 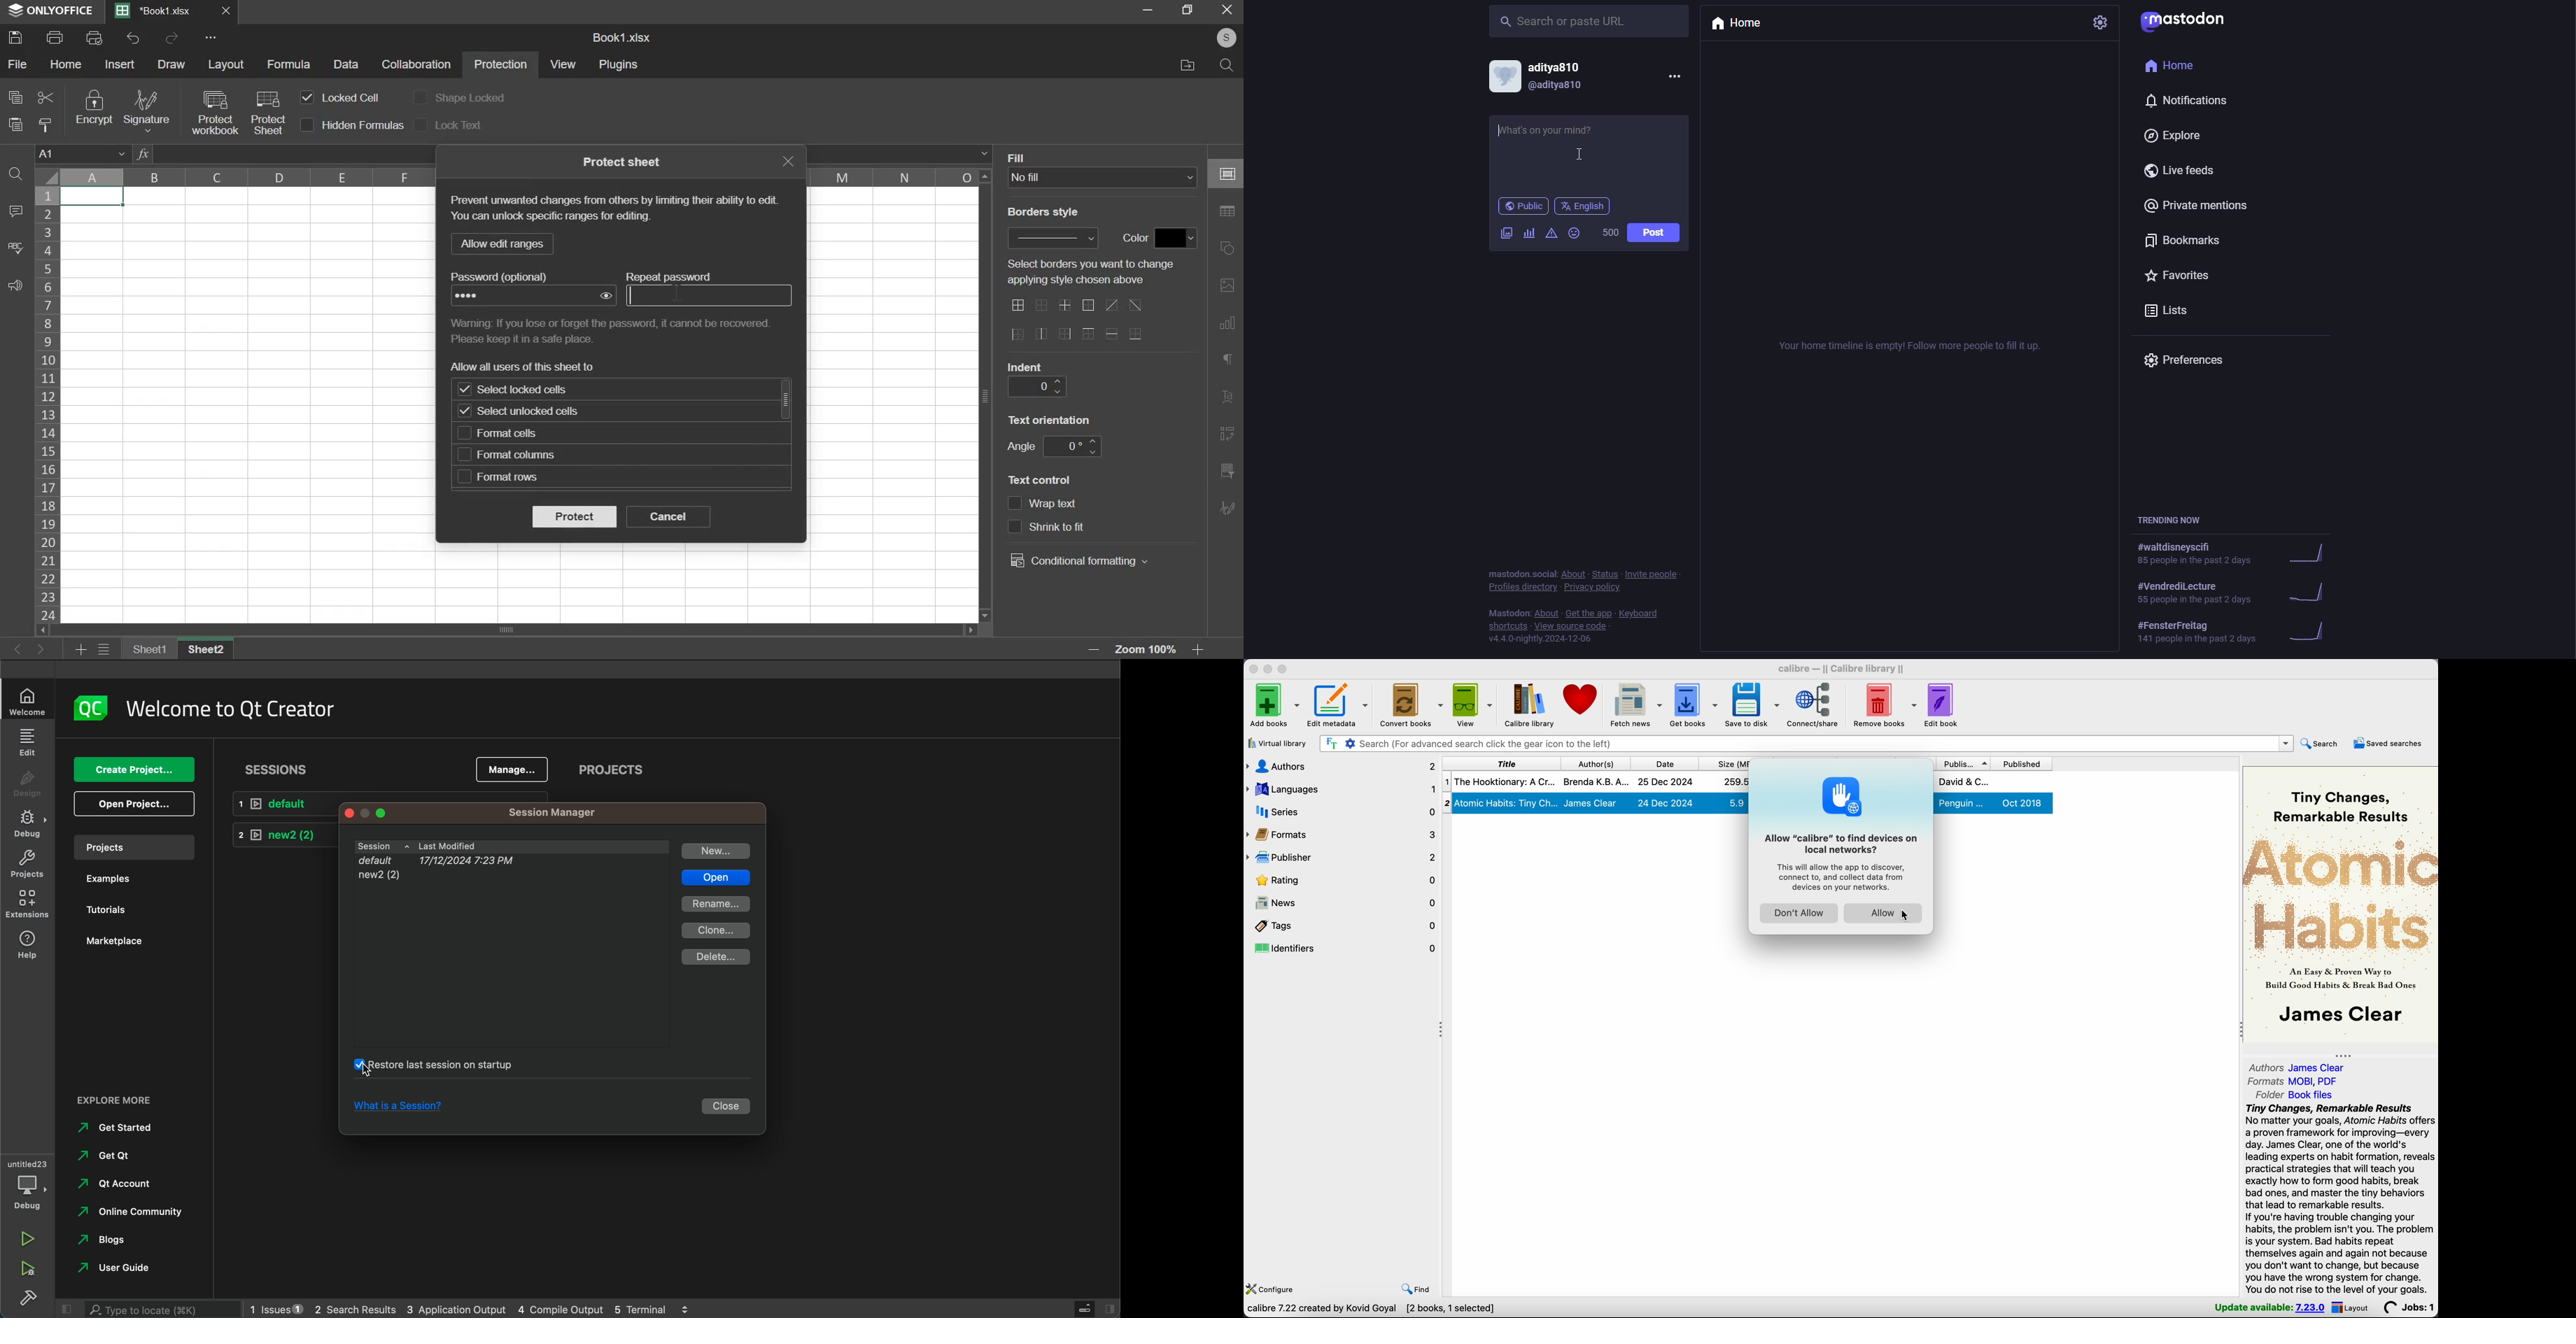 I want to click on find, so click(x=1415, y=1290).